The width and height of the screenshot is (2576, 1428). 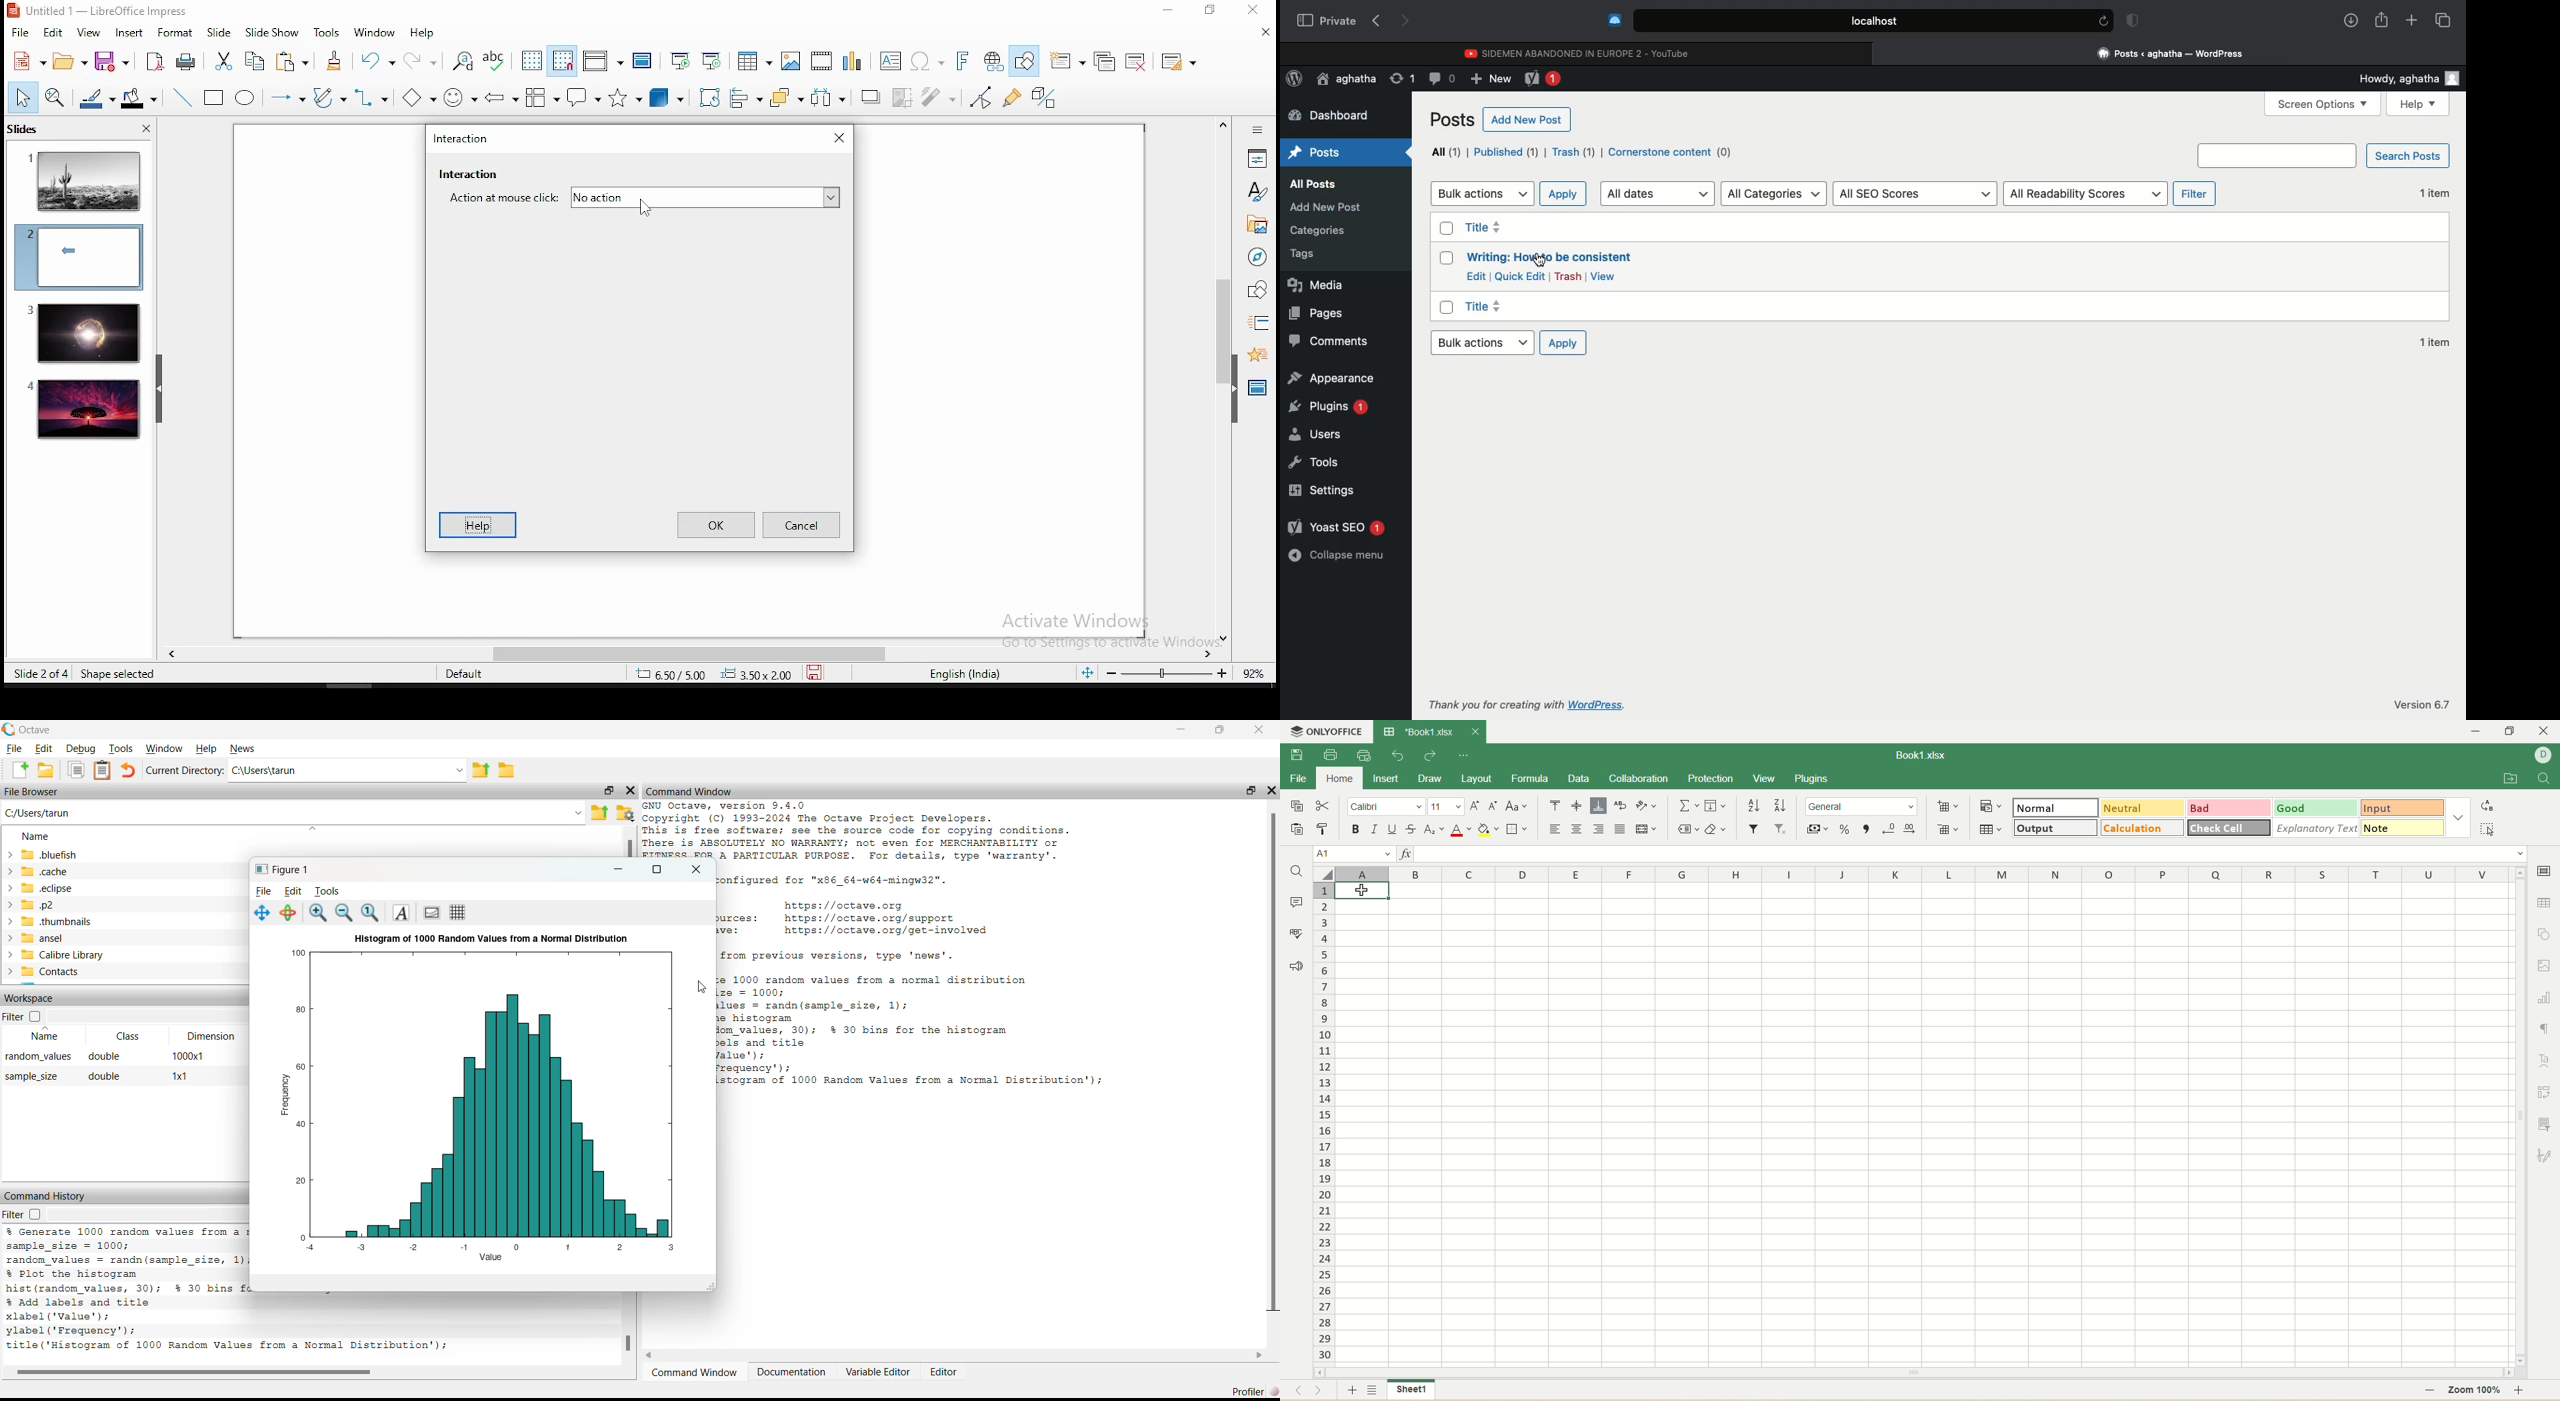 What do you see at coordinates (460, 98) in the screenshot?
I see `symbol shapes` at bounding box center [460, 98].